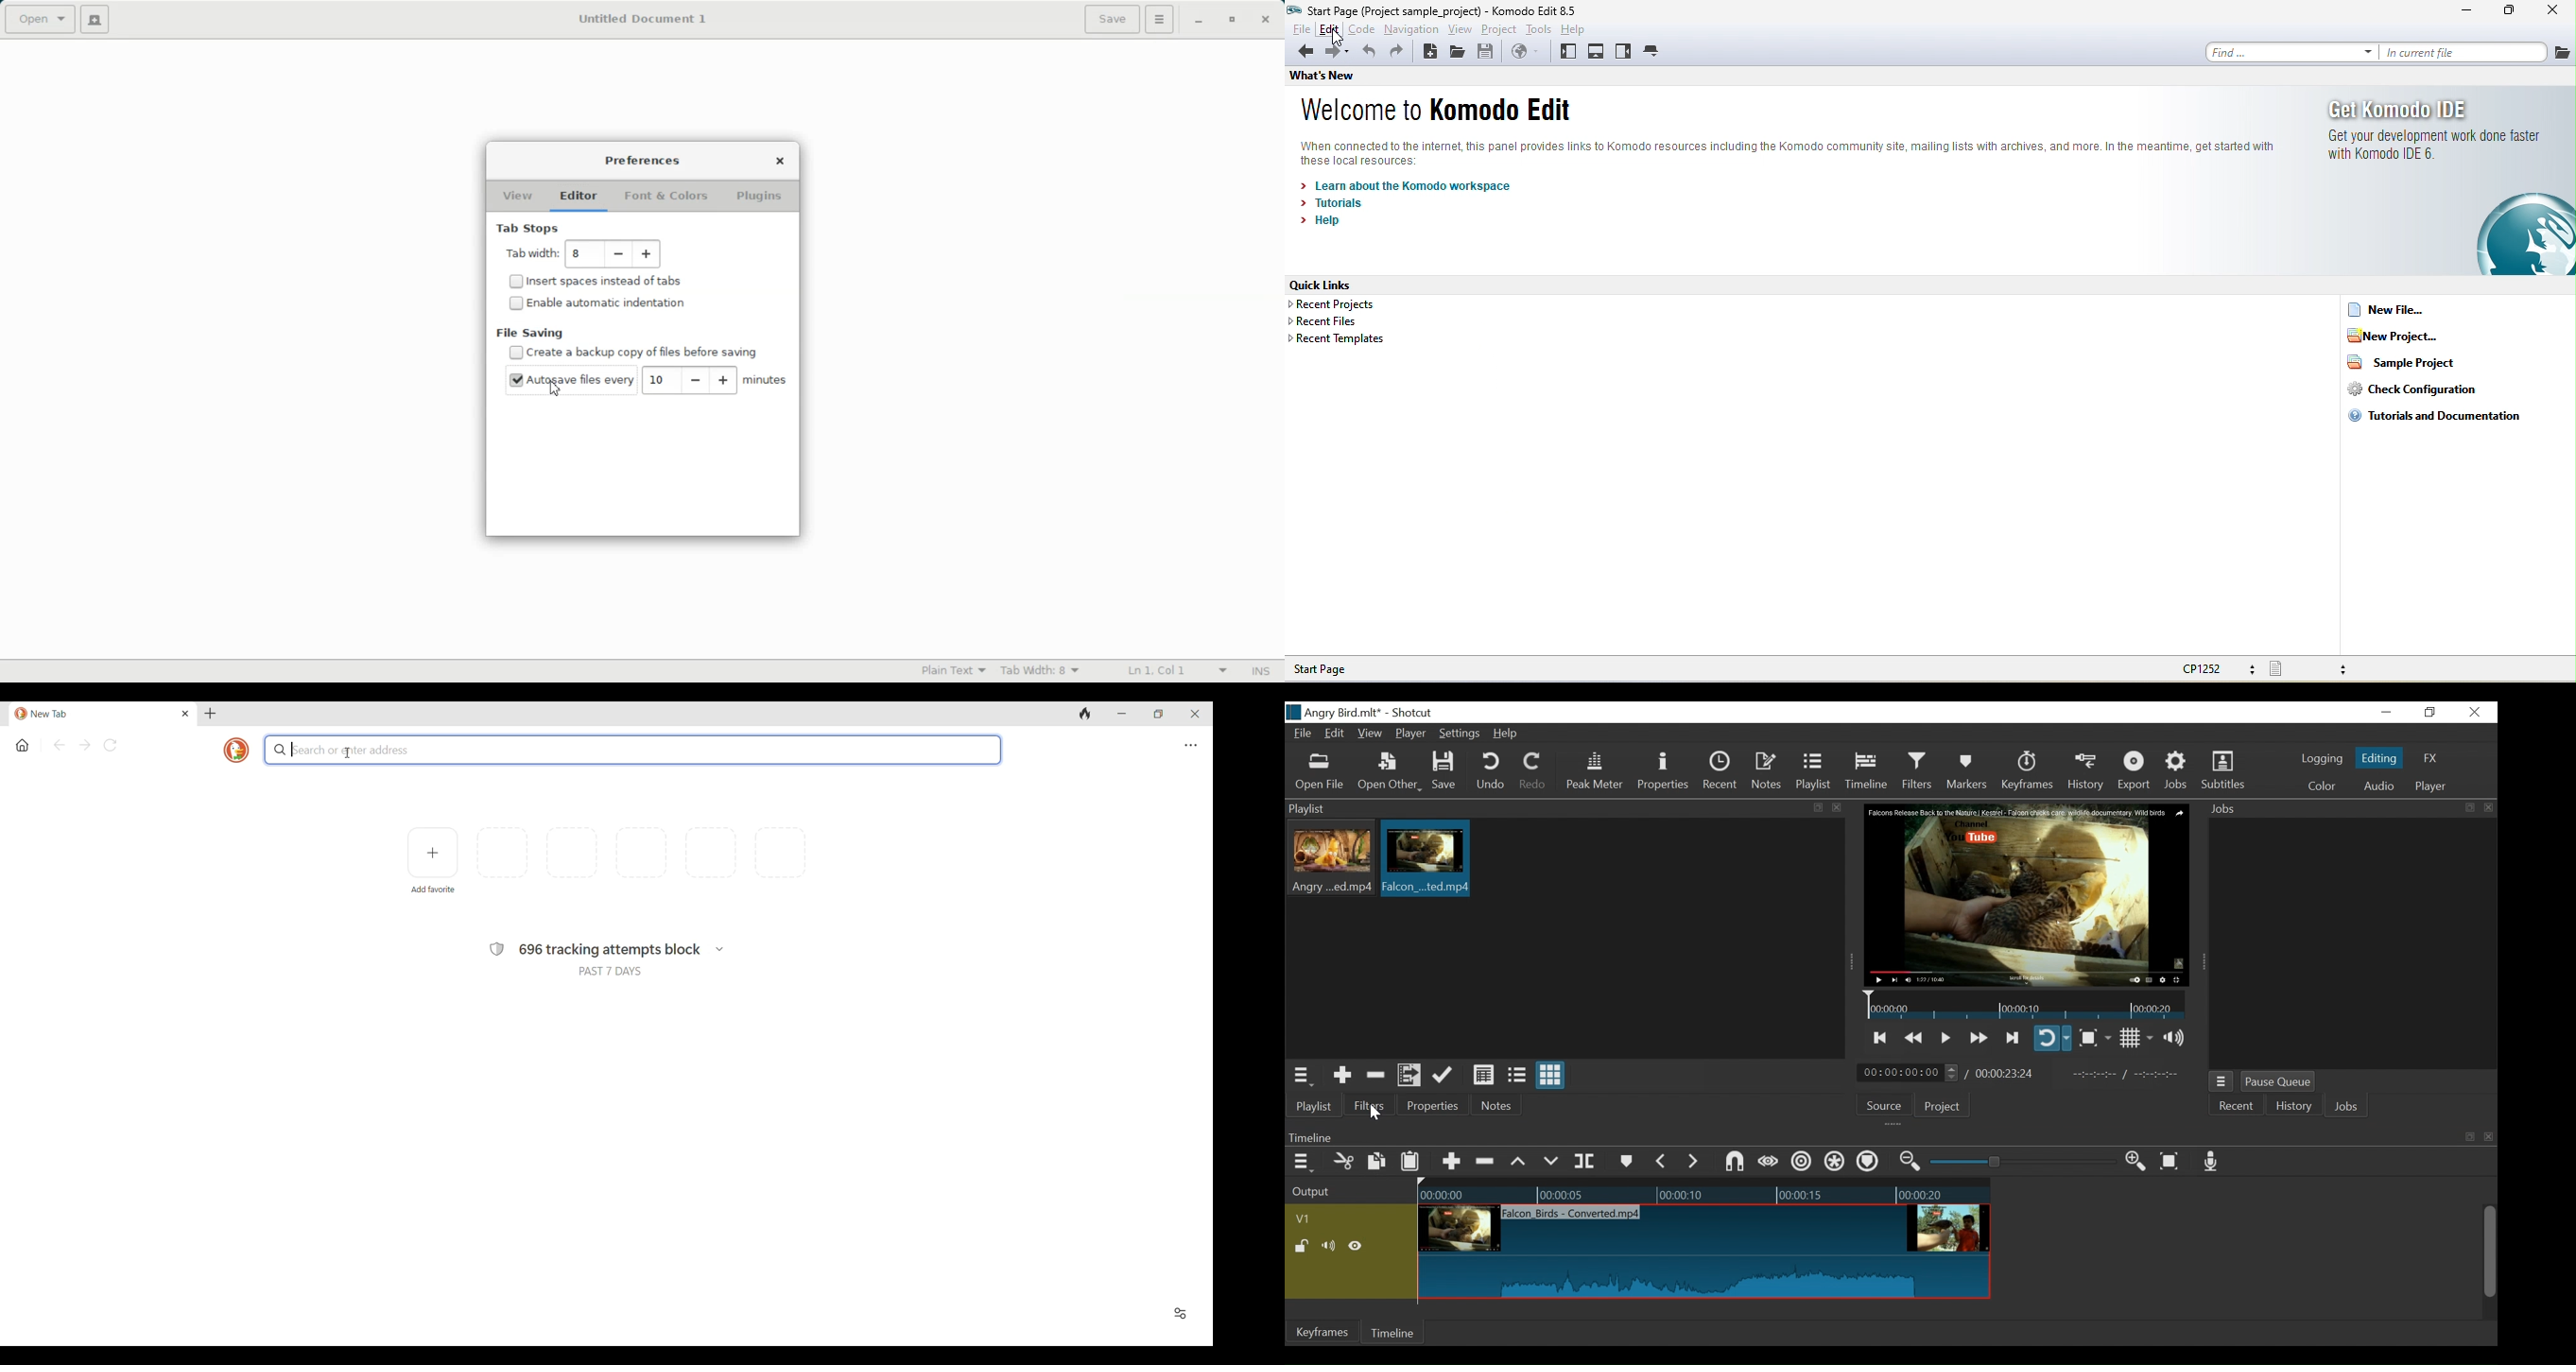 This screenshot has width=2576, height=1372. I want to click on new, so click(1430, 52).